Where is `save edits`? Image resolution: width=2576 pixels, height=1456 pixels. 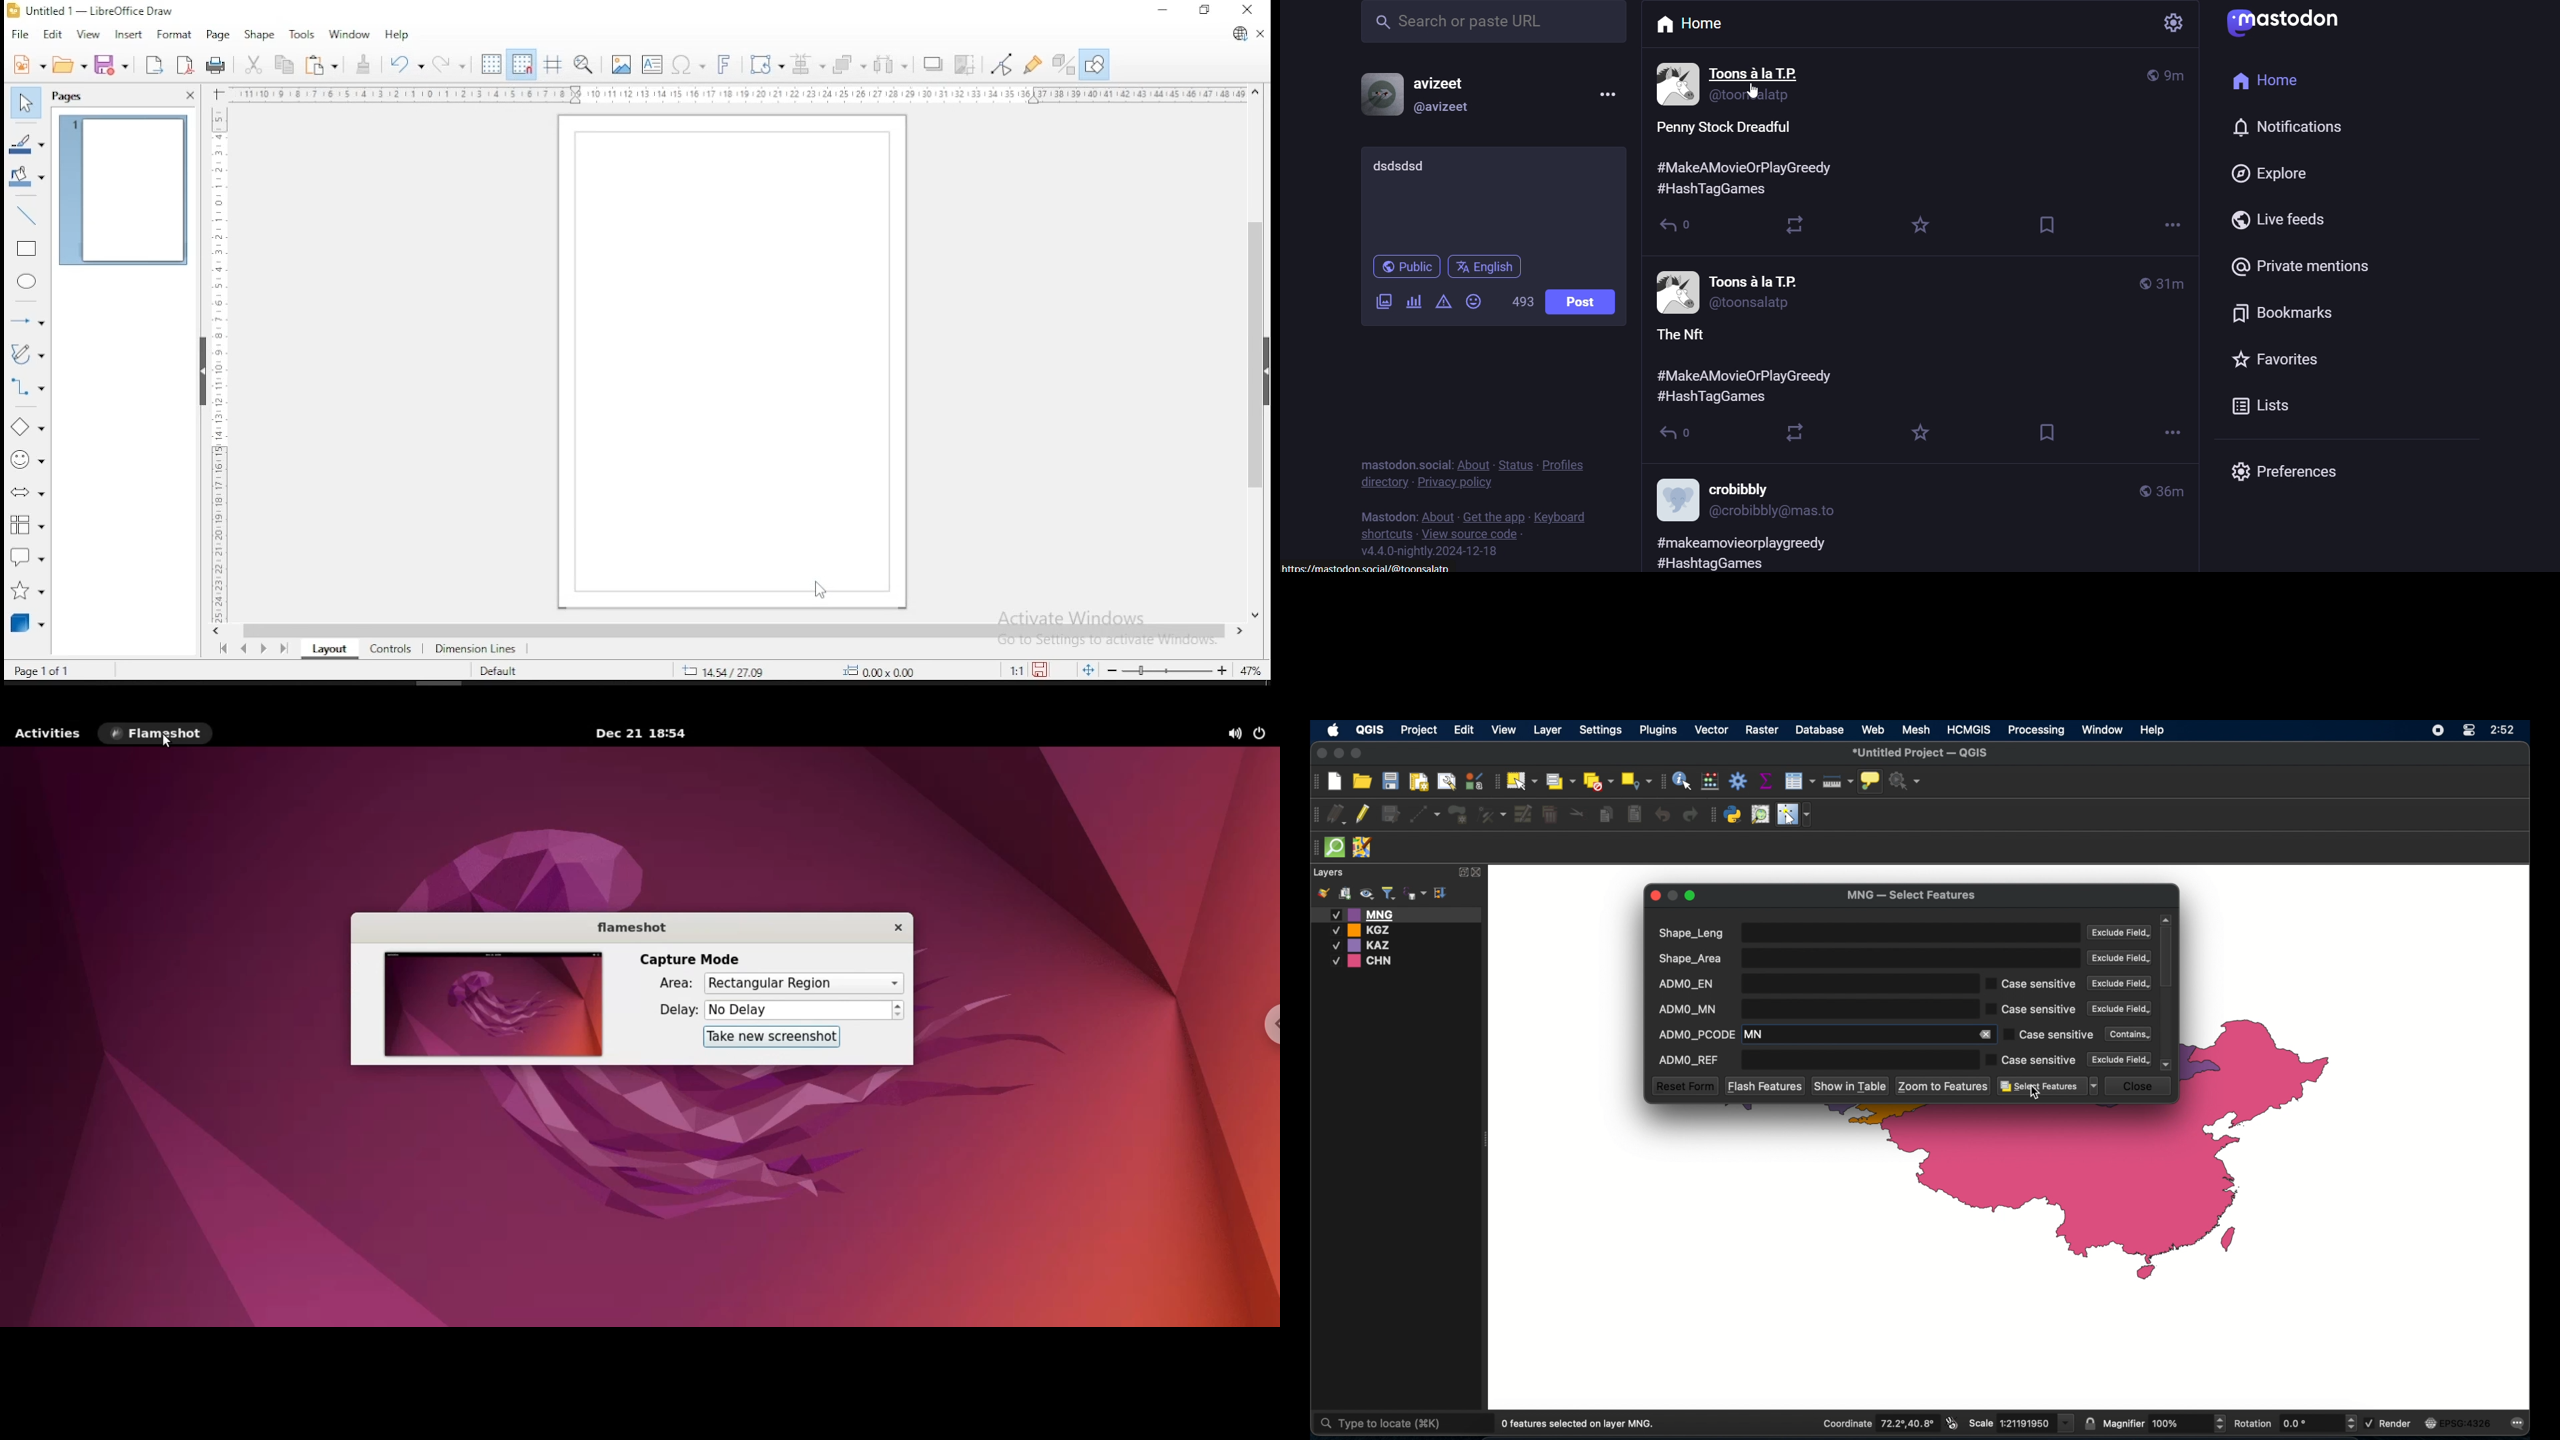
save edits is located at coordinates (1393, 815).